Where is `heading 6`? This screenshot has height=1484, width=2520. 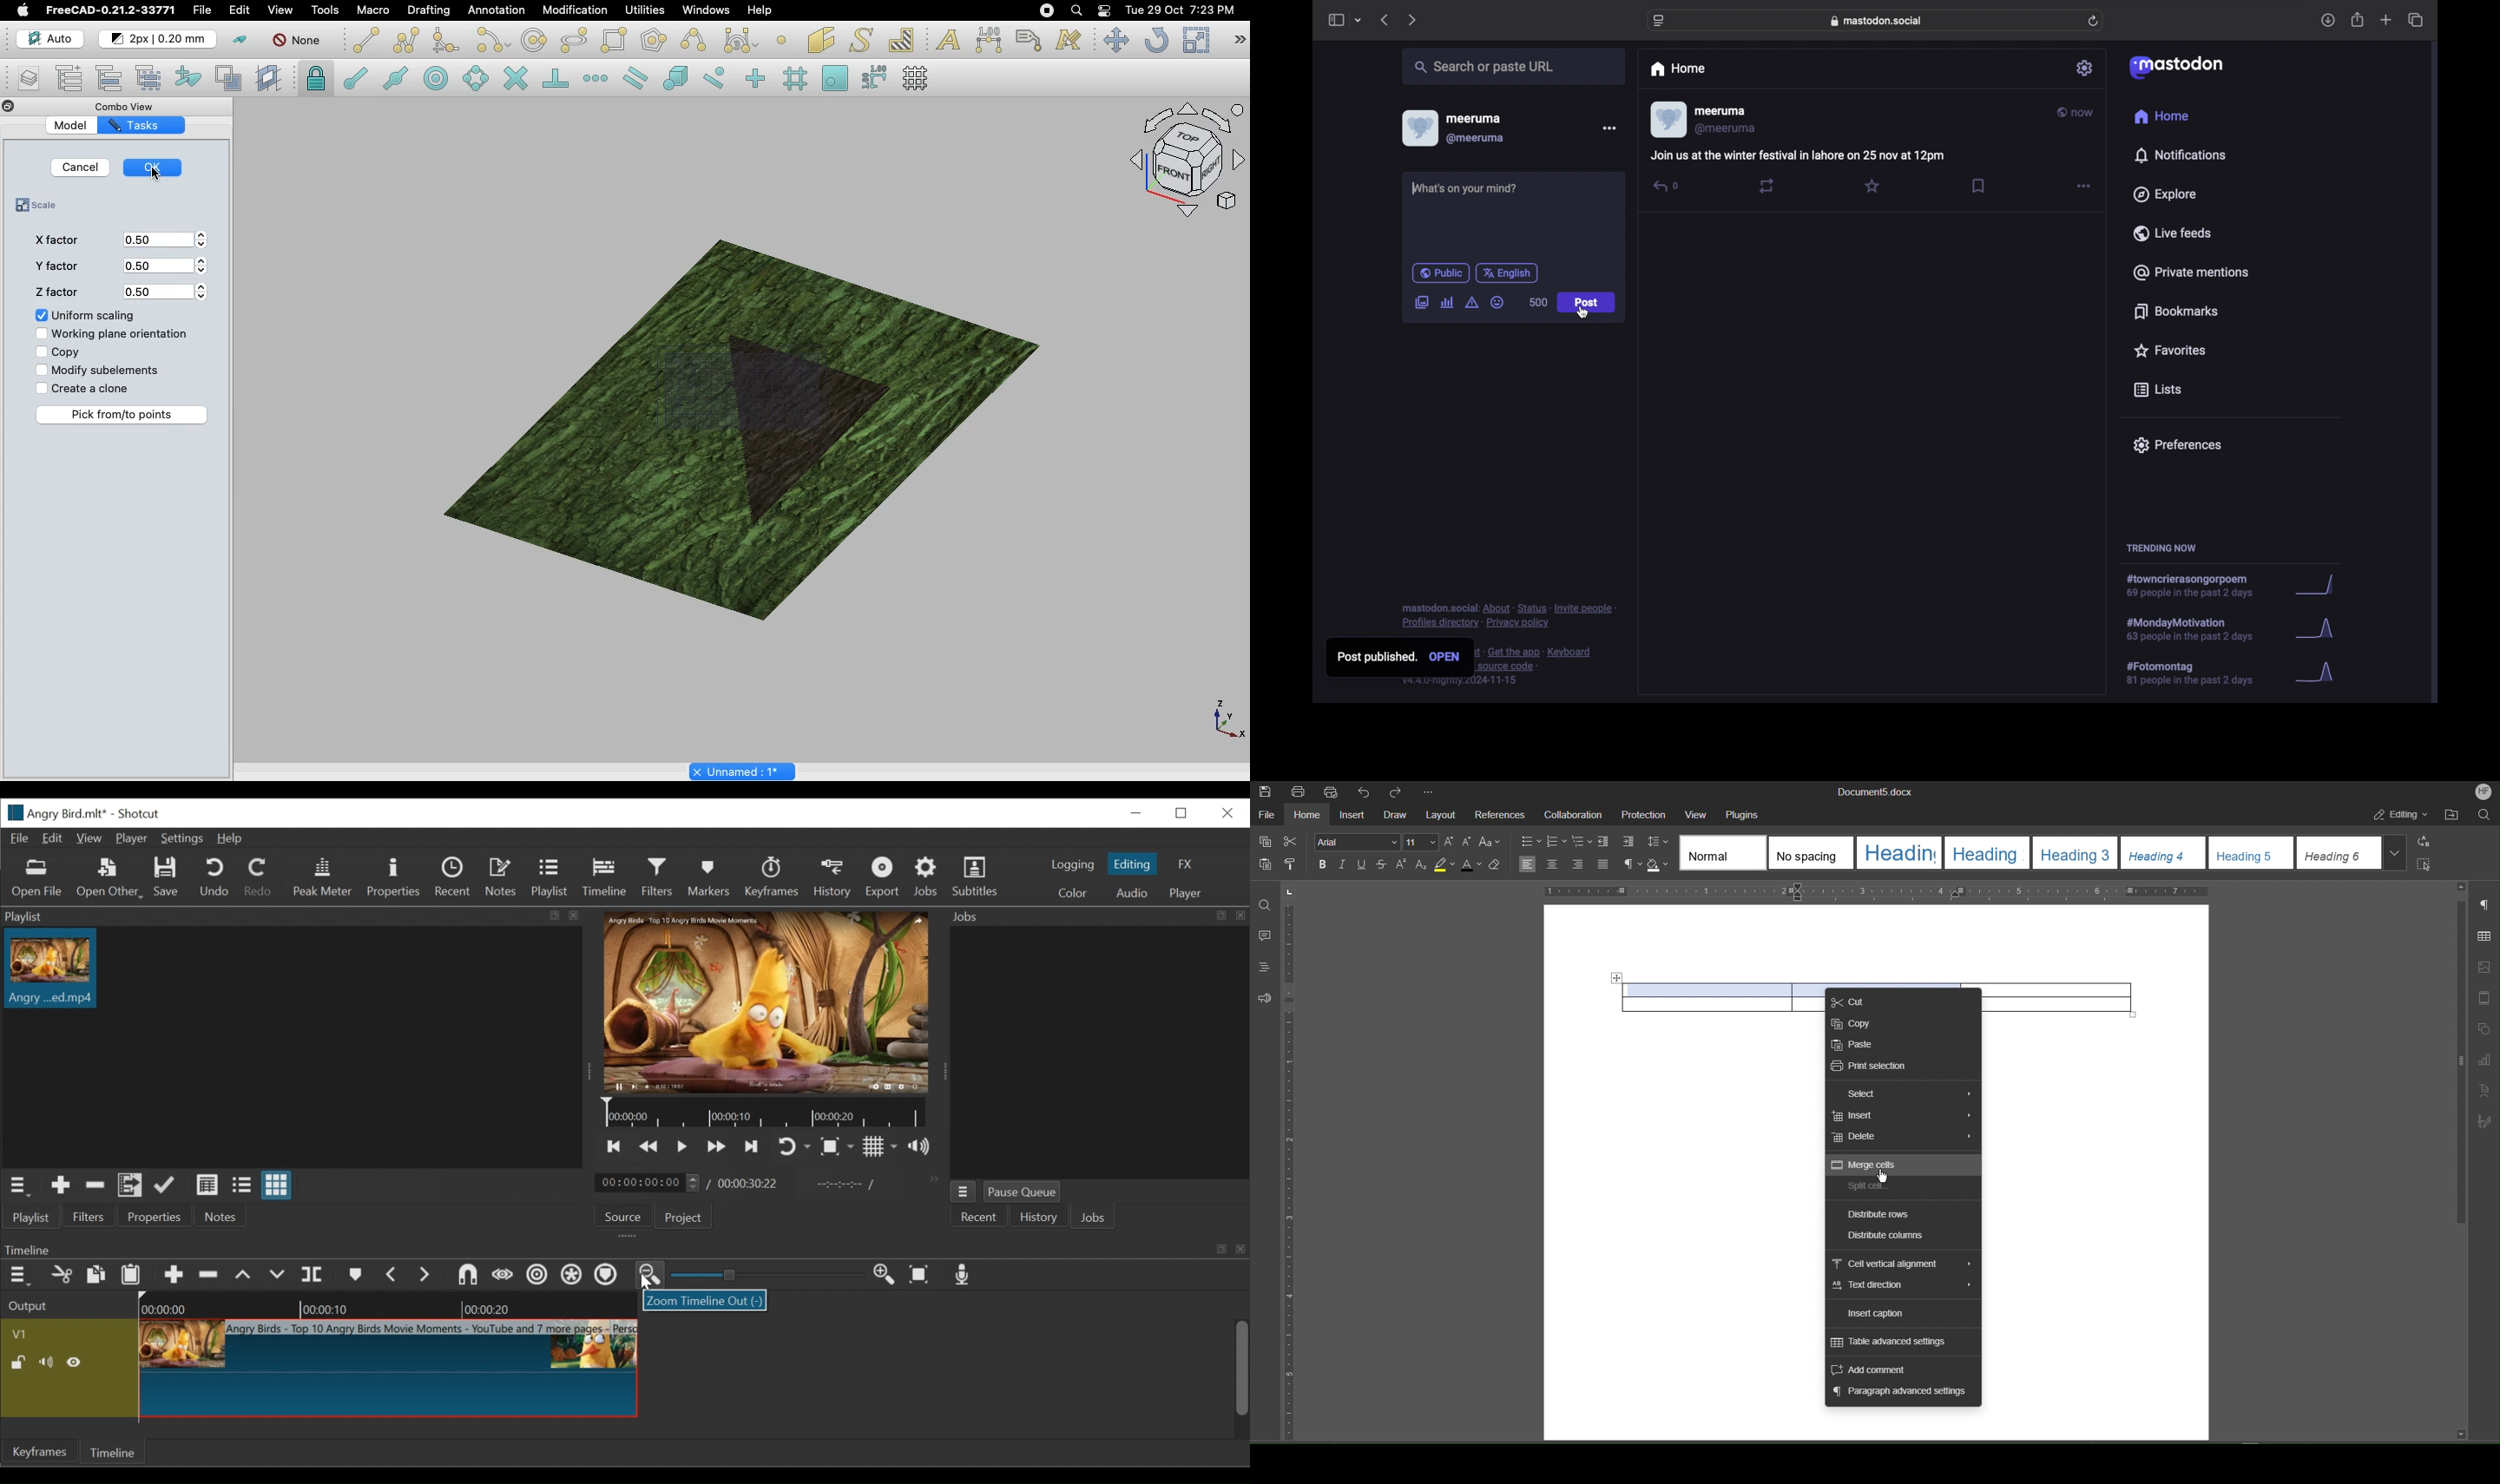
heading 6 is located at coordinates (2339, 853).